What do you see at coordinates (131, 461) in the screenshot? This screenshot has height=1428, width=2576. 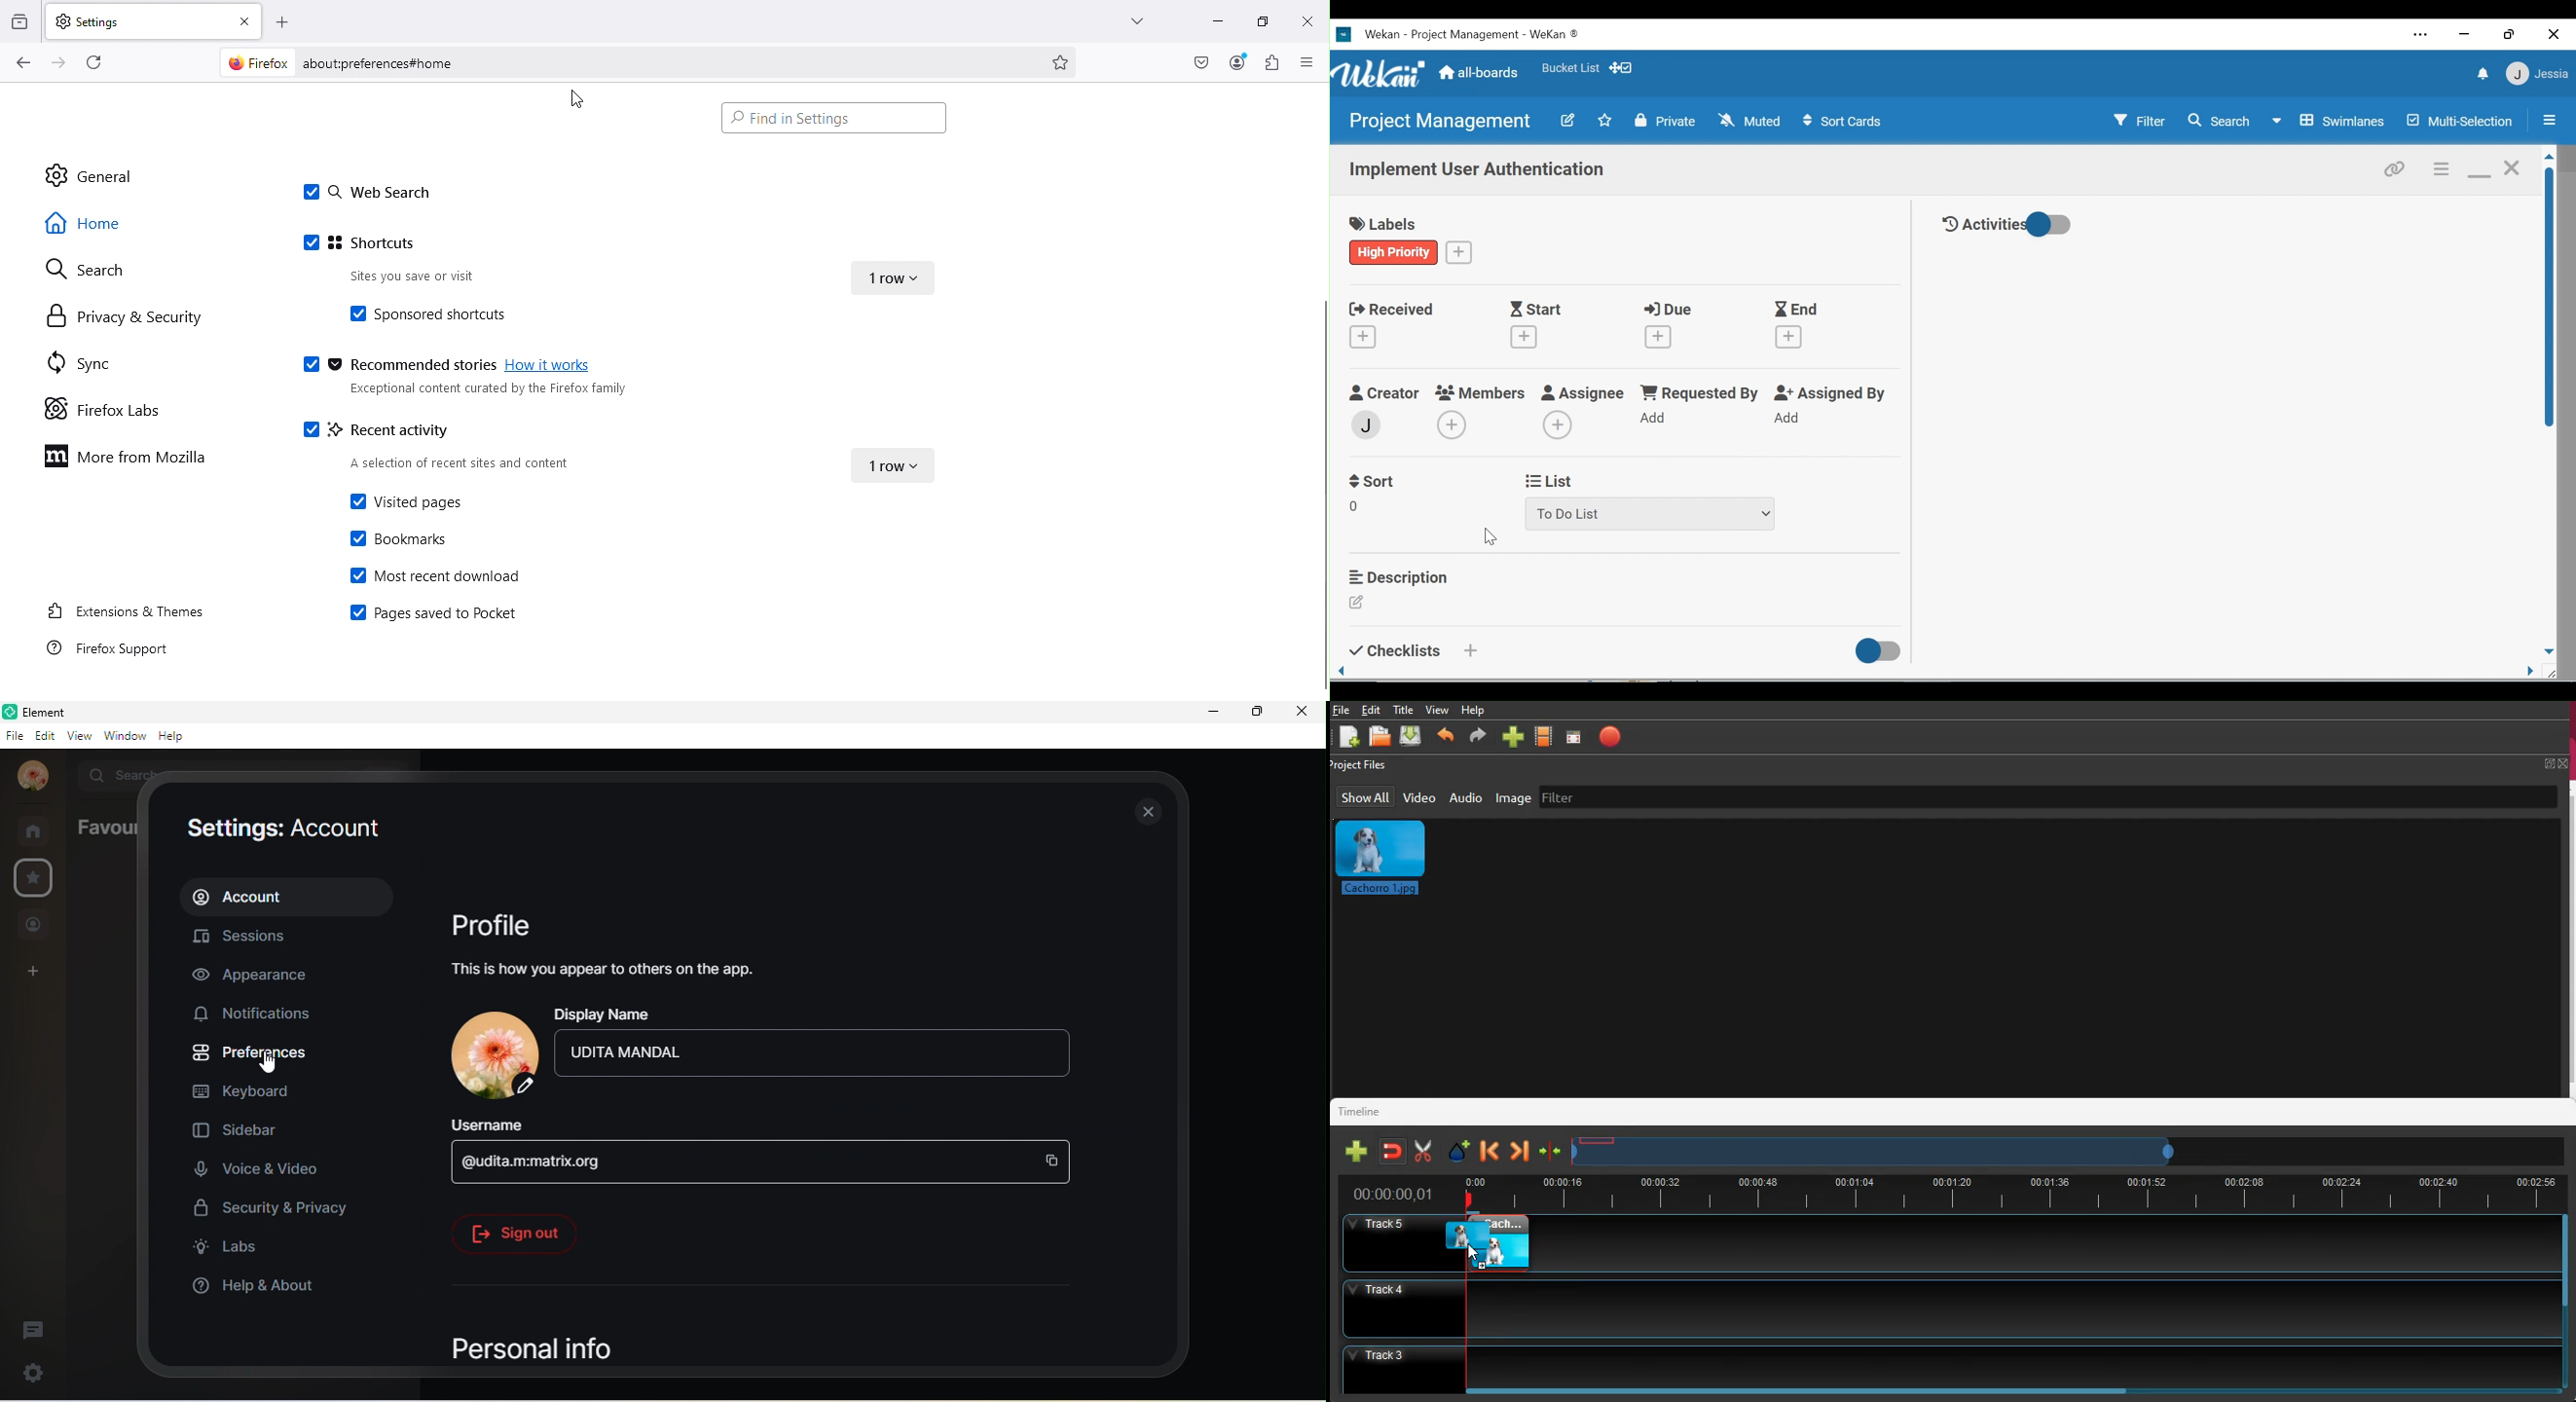 I see `More from mozilla` at bounding box center [131, 461].